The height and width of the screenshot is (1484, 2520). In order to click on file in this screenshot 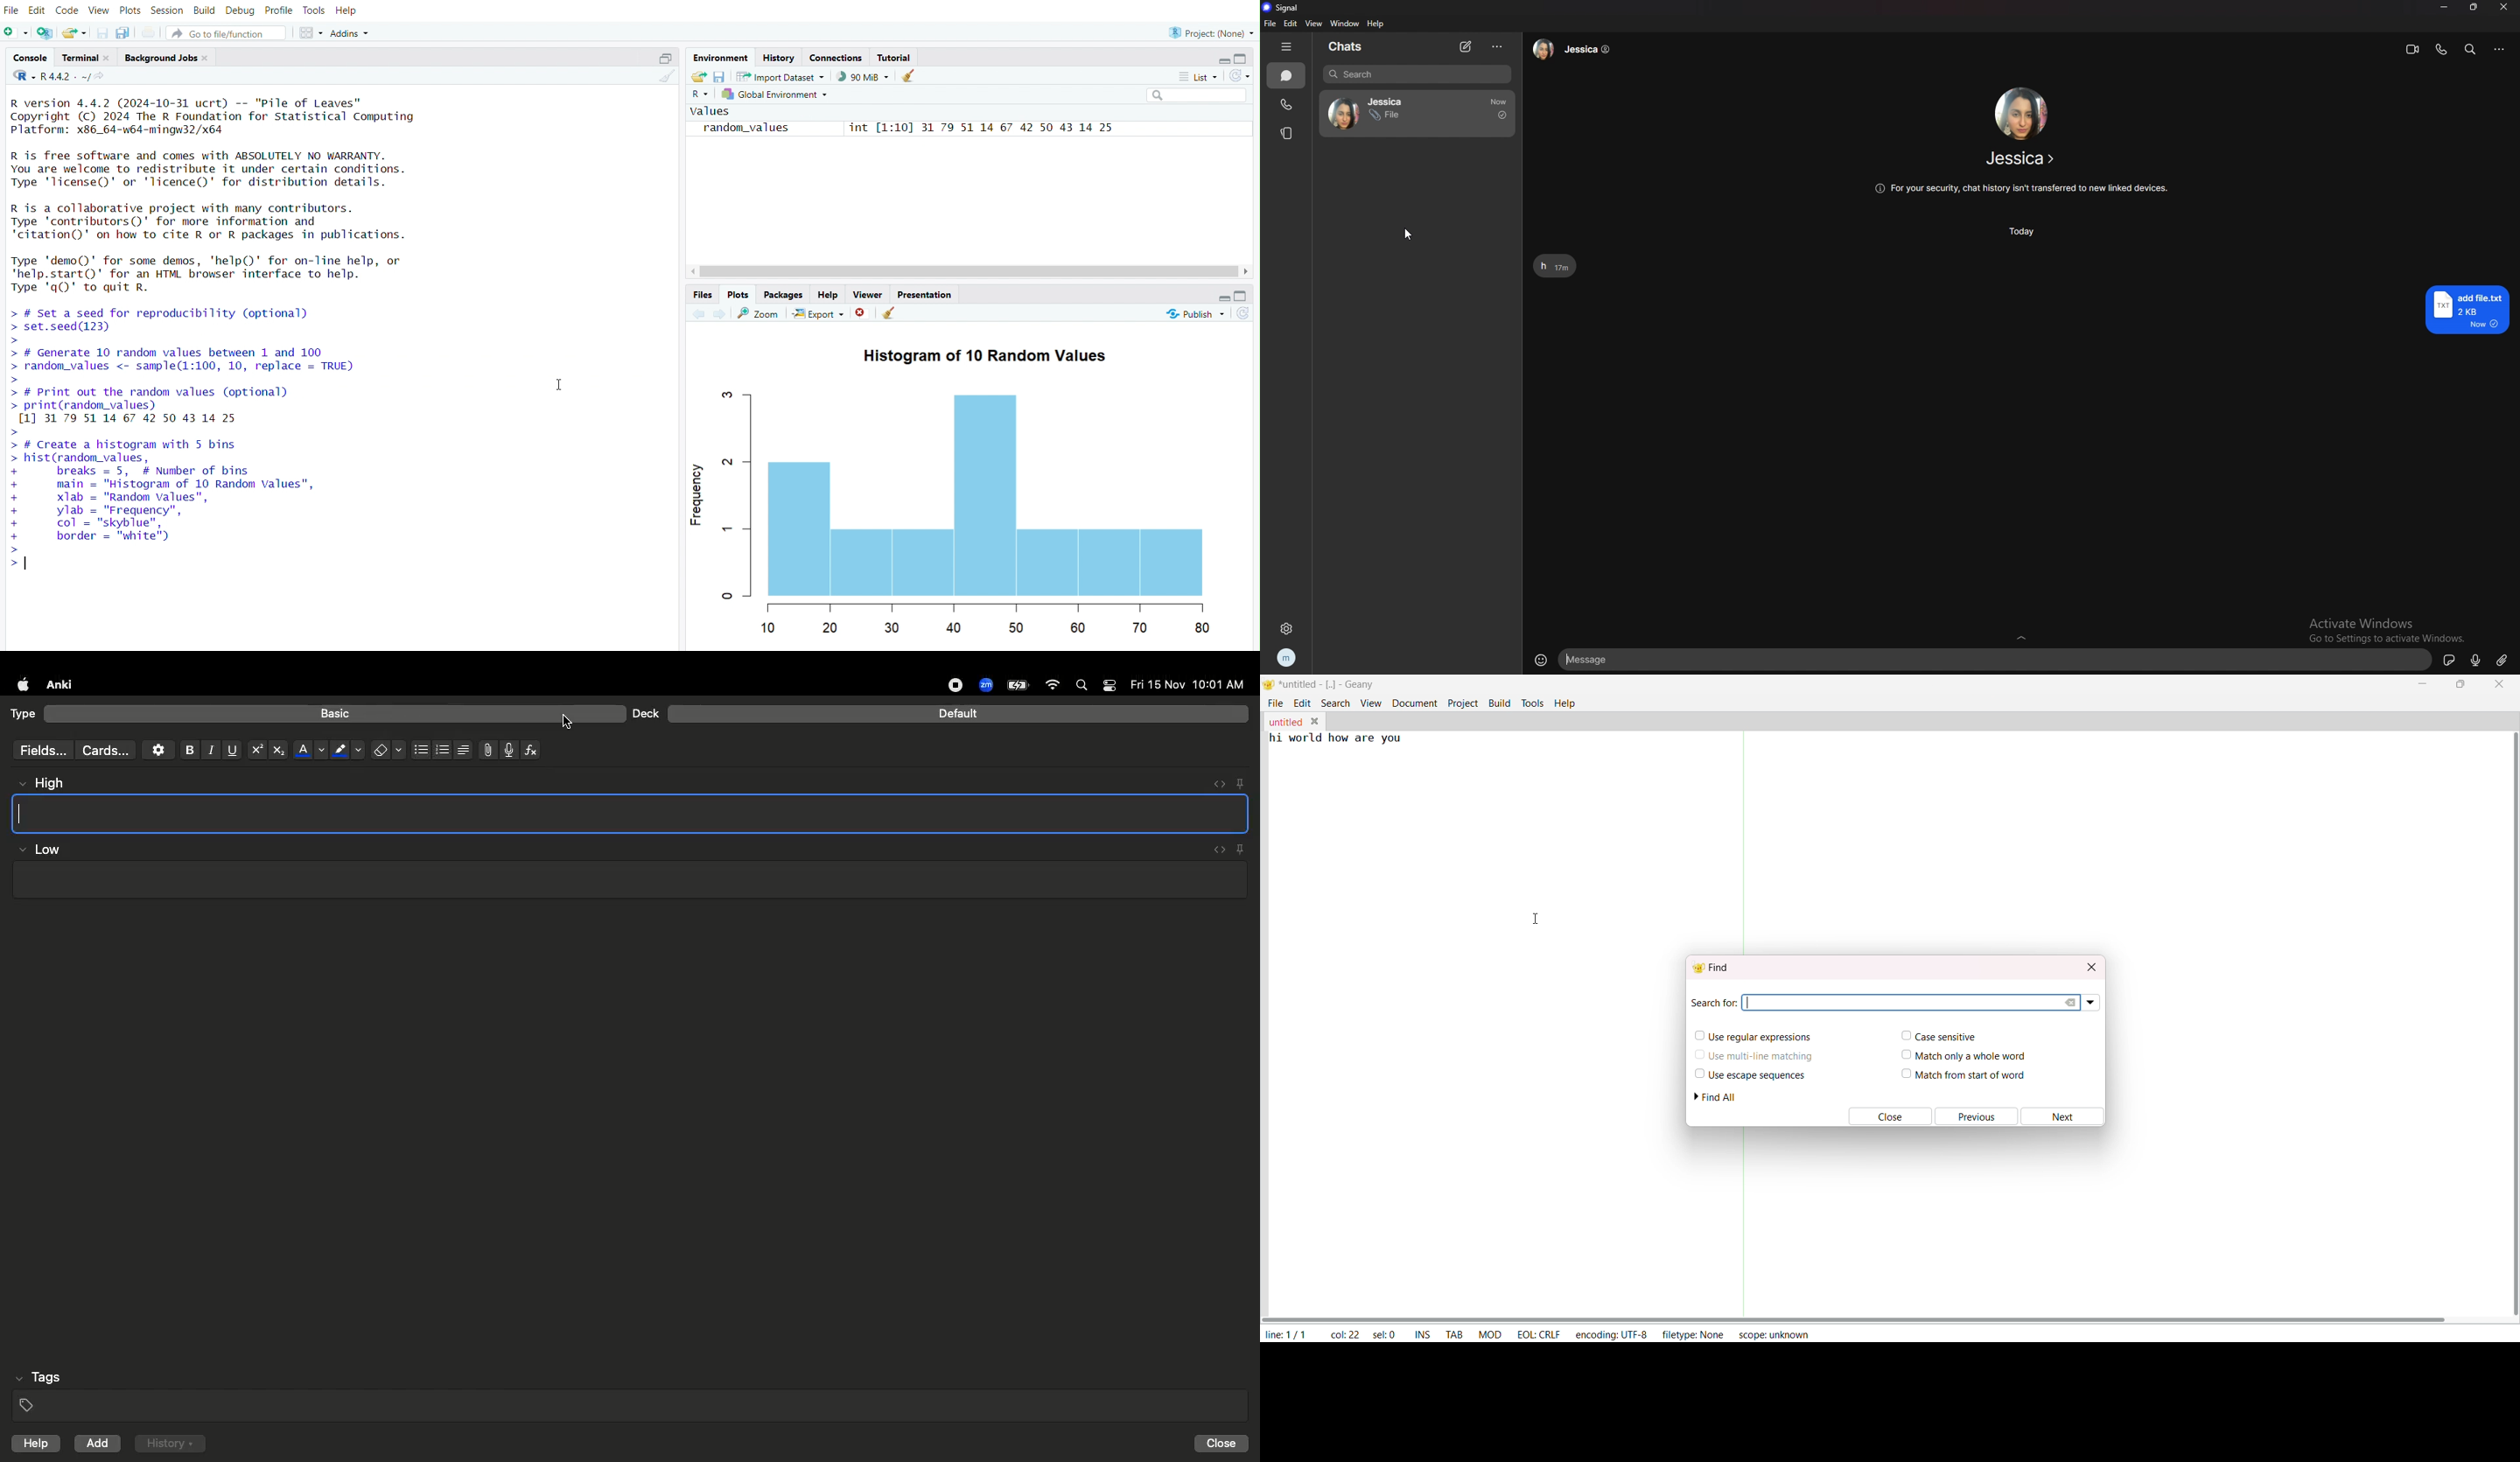, I will do `click(1270, 24)`.